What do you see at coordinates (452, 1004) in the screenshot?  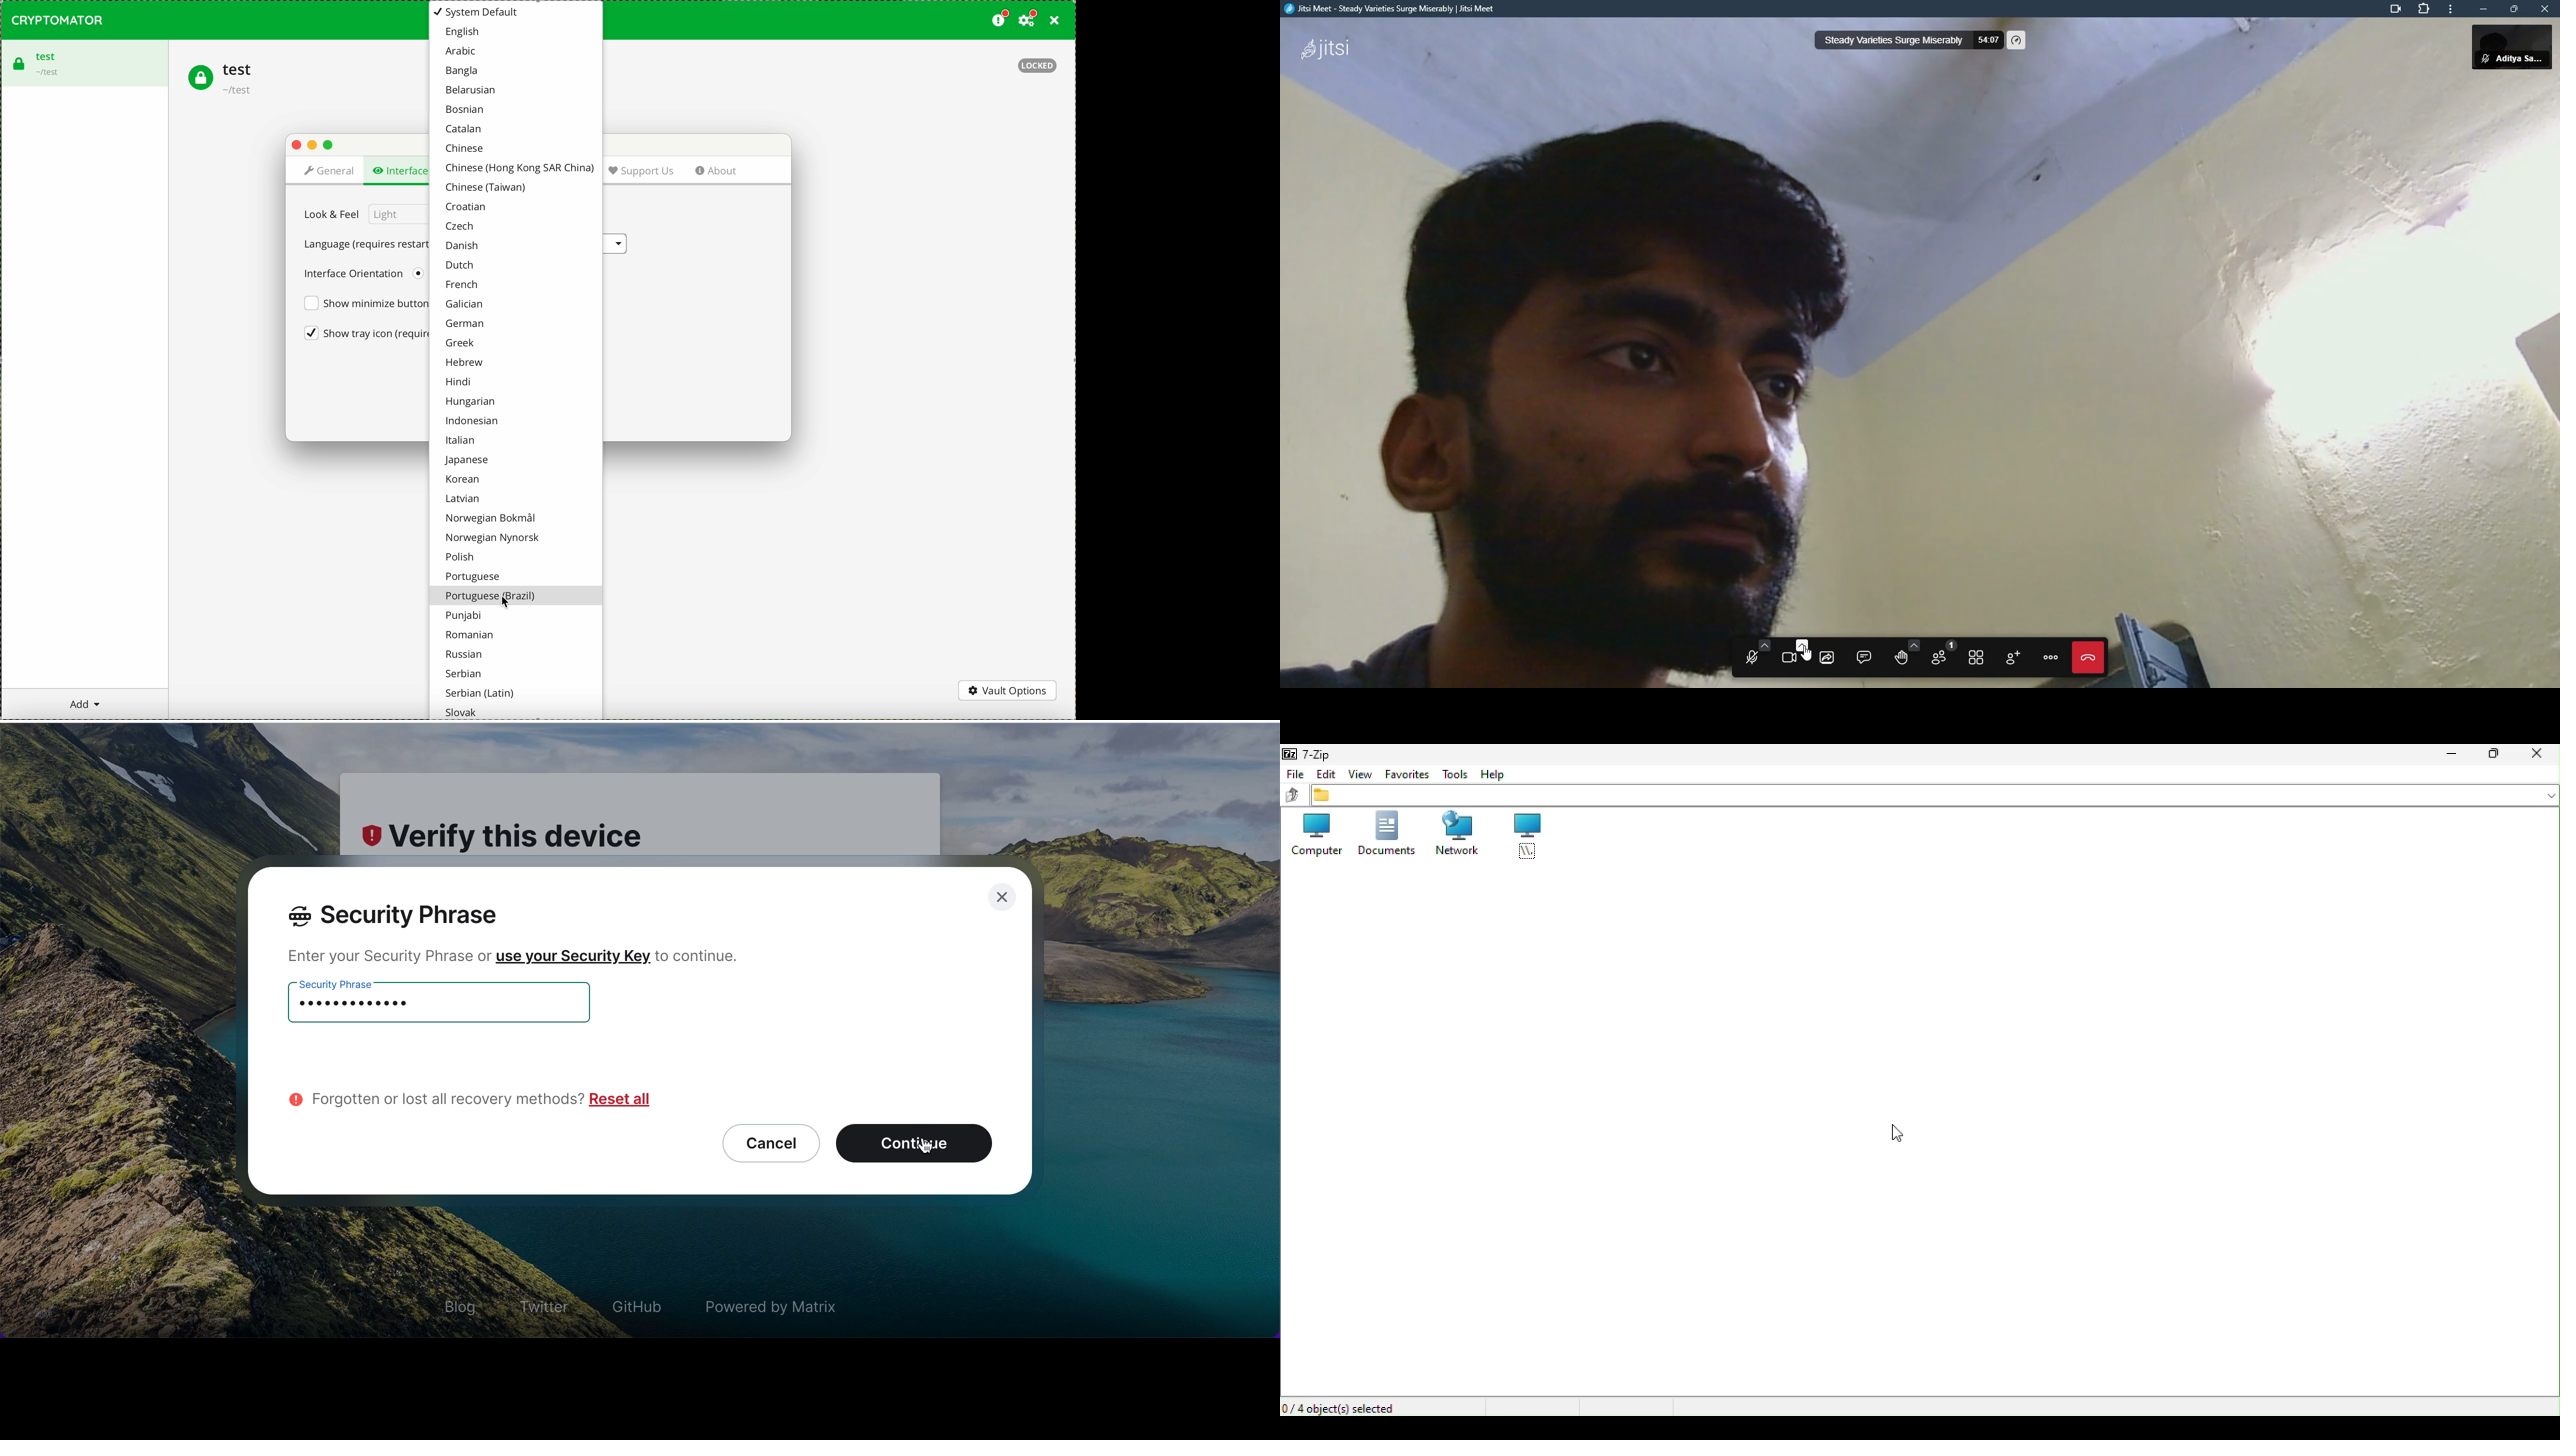 I see `security phrase` at bounding box center [452, 1004].